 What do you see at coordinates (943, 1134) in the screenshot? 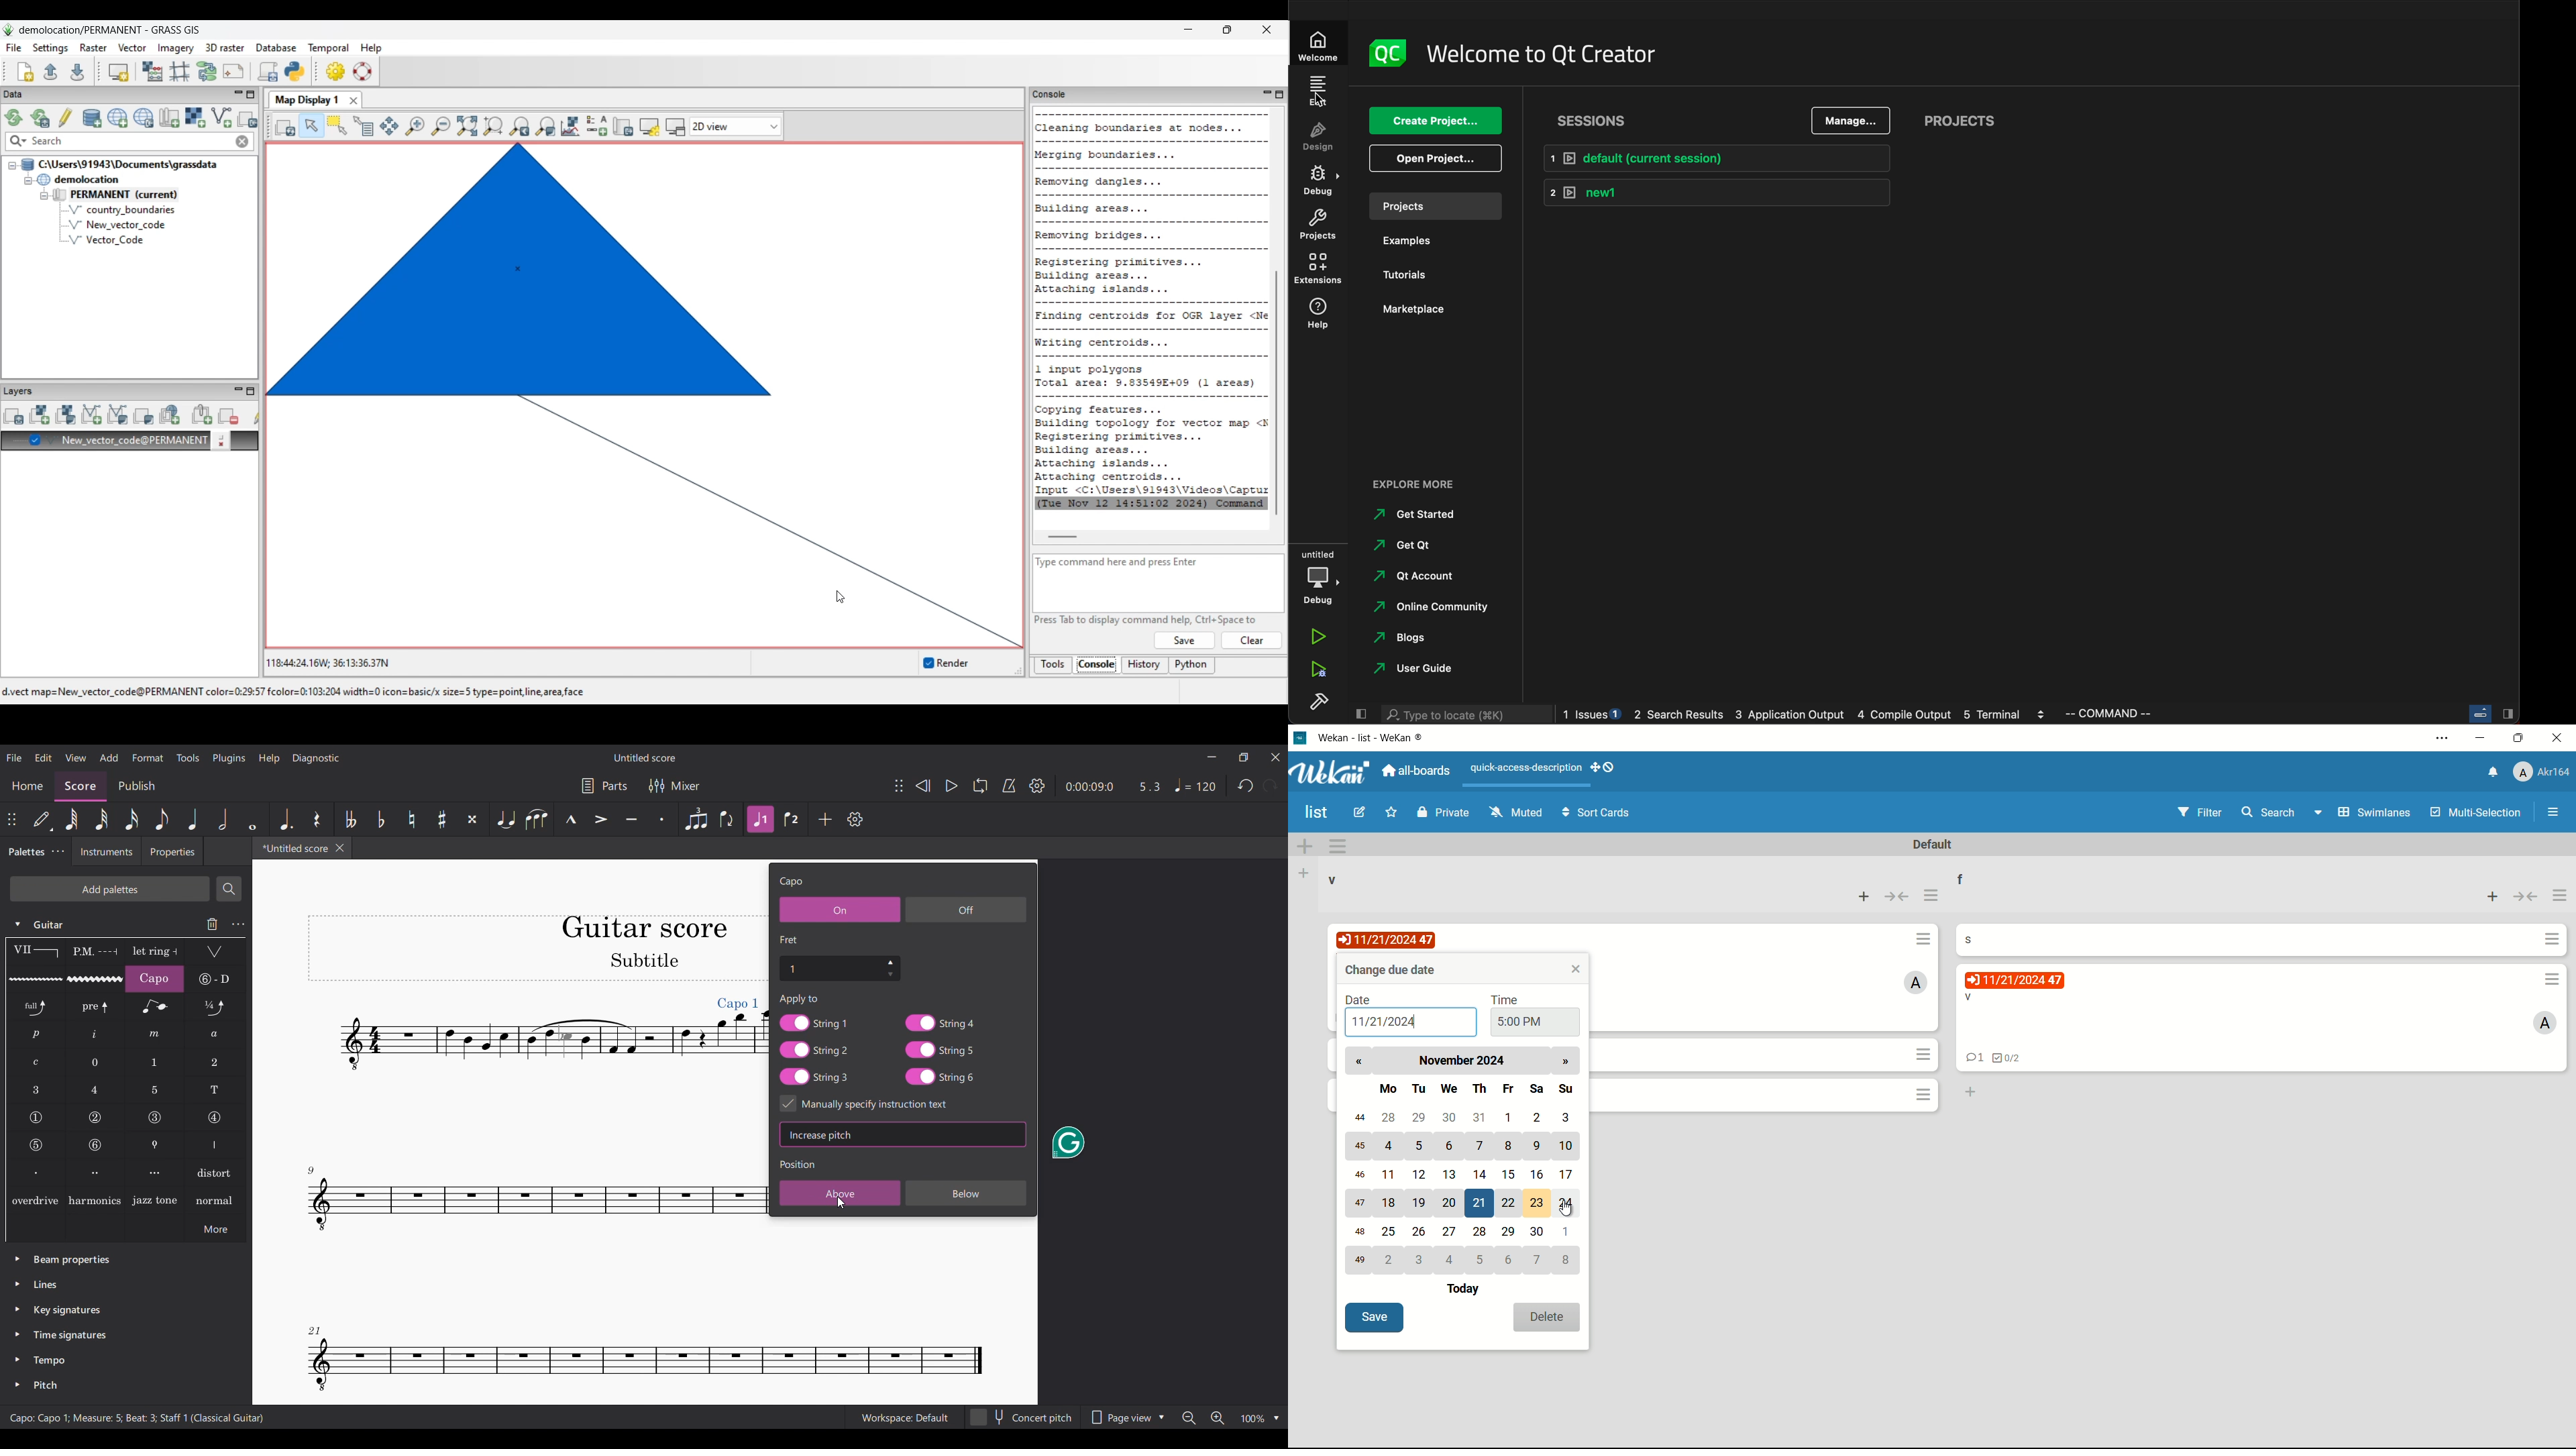
I see `Text box` at bounding box center [943, 1134].